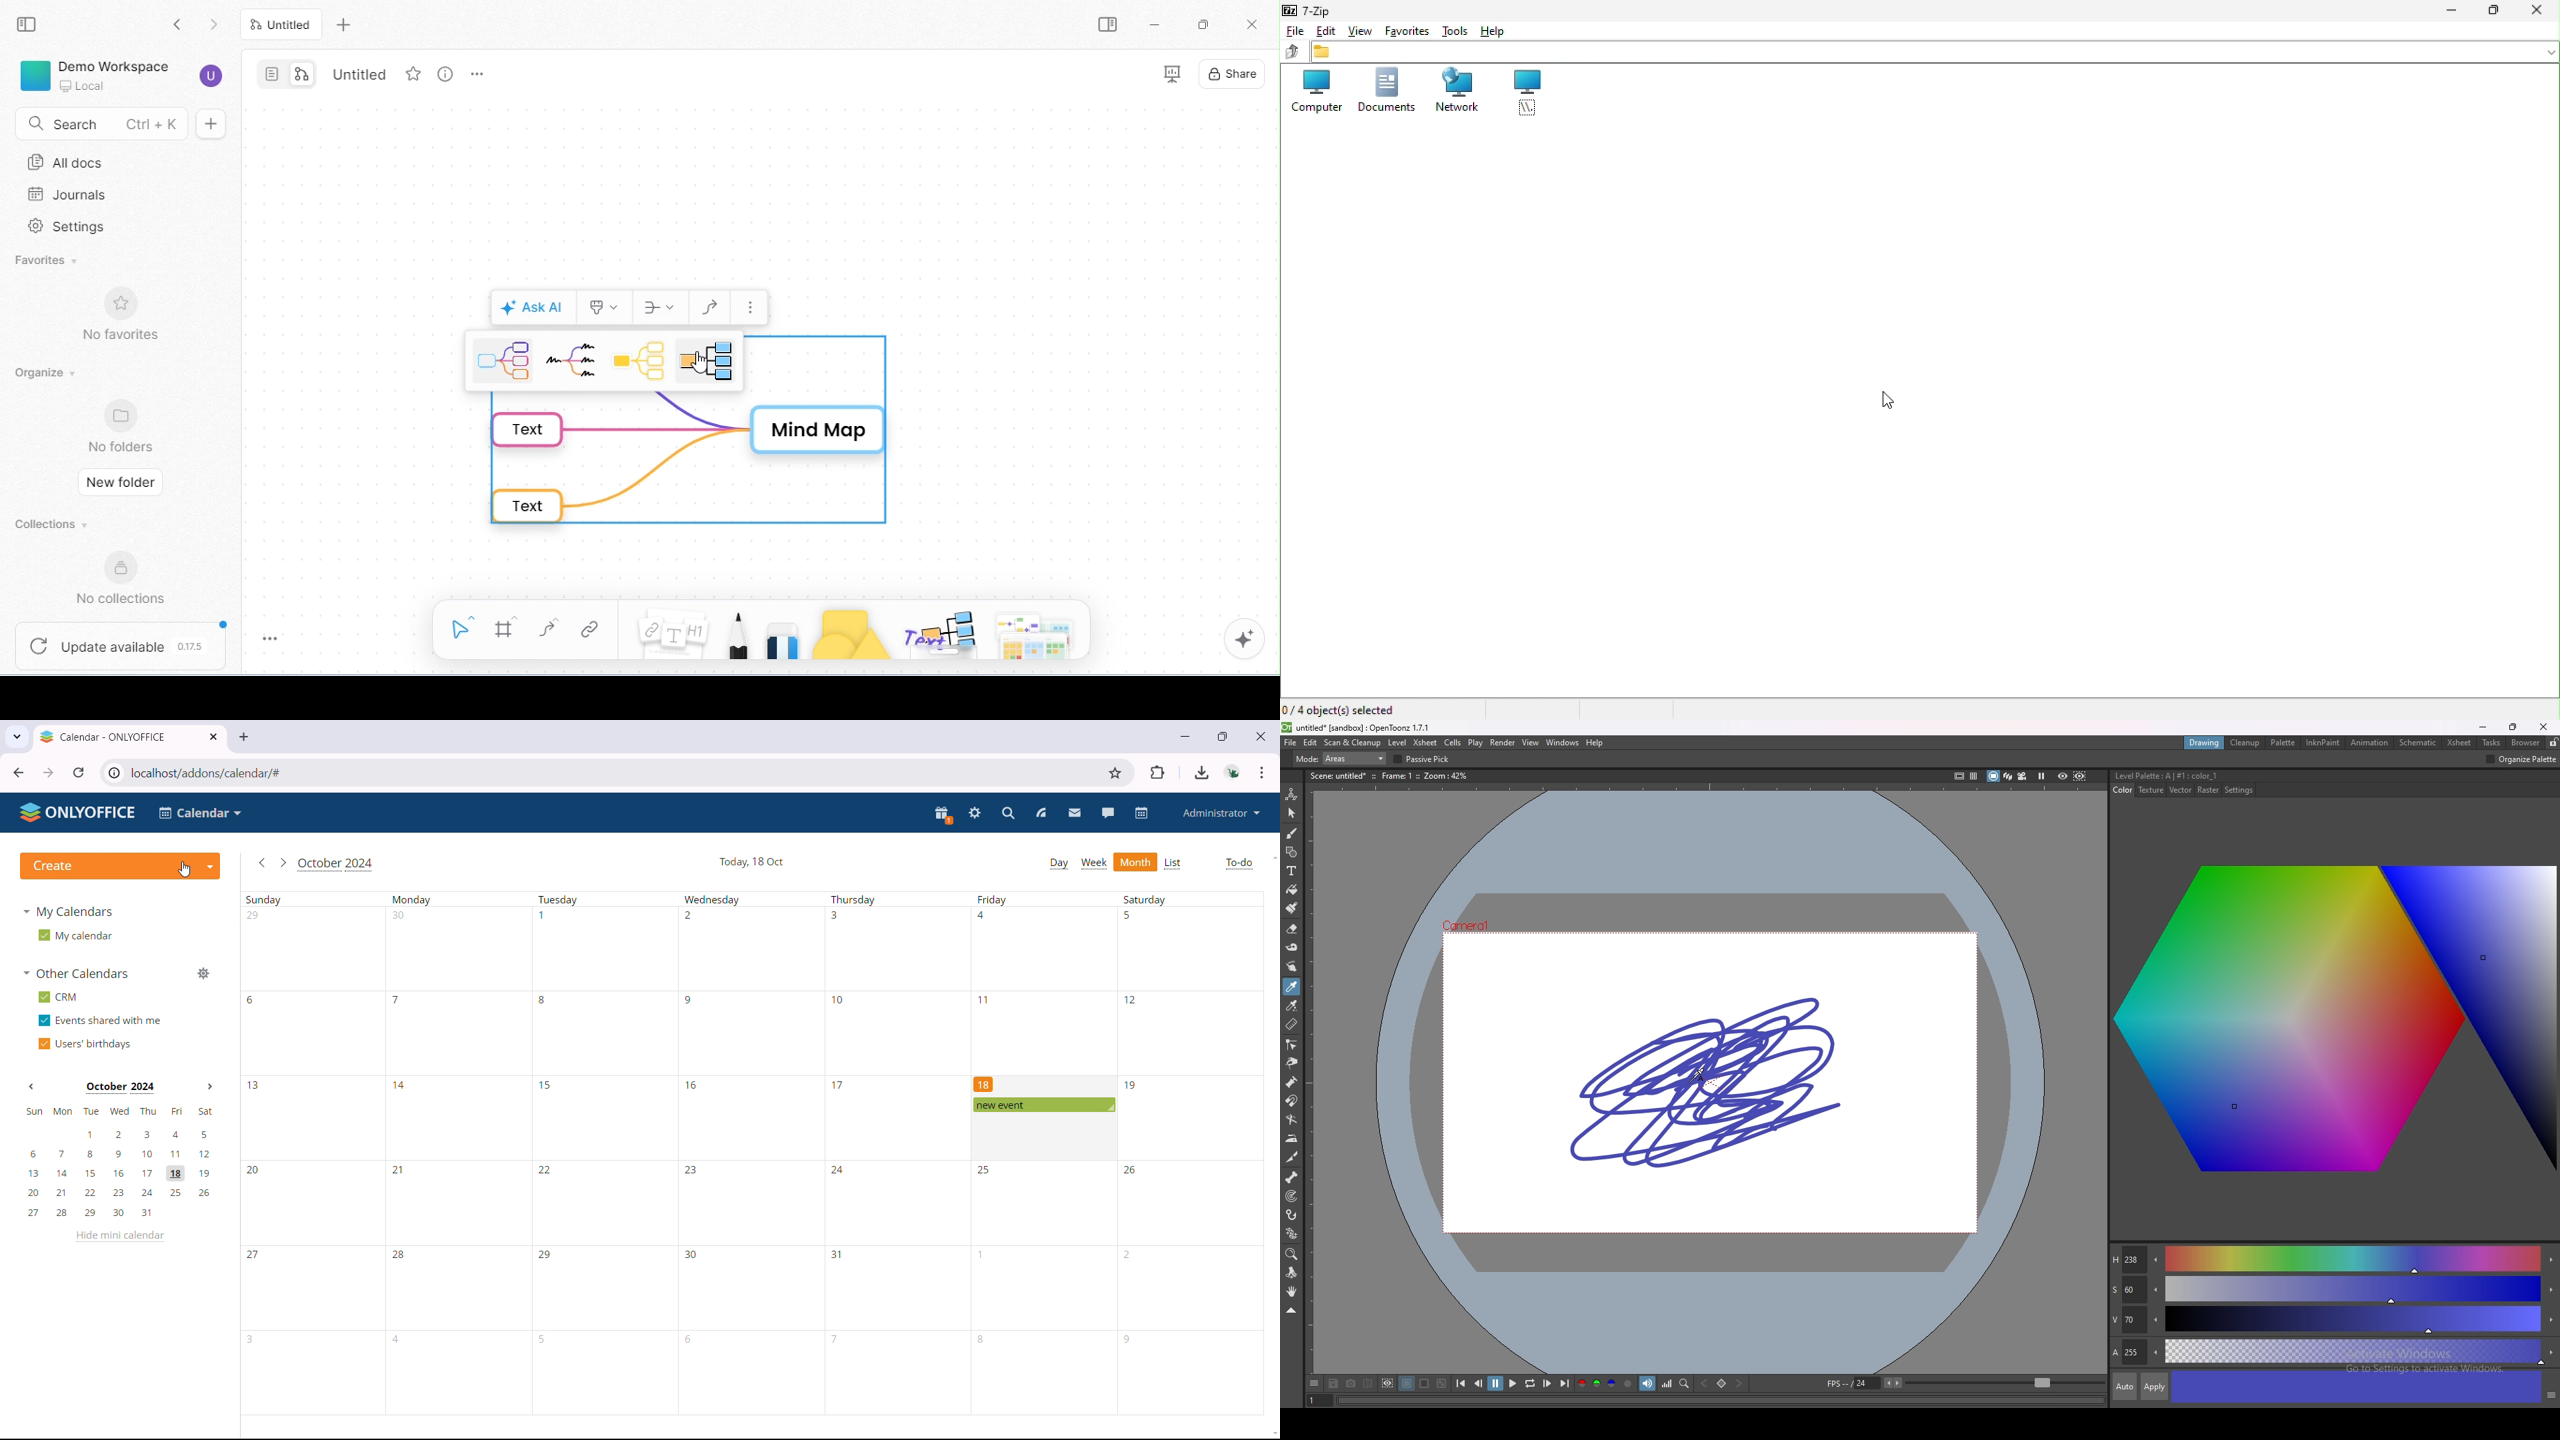 The width and height of the screenshot is (2576, 1456). I want to click on rotation, so click(1965, 759).